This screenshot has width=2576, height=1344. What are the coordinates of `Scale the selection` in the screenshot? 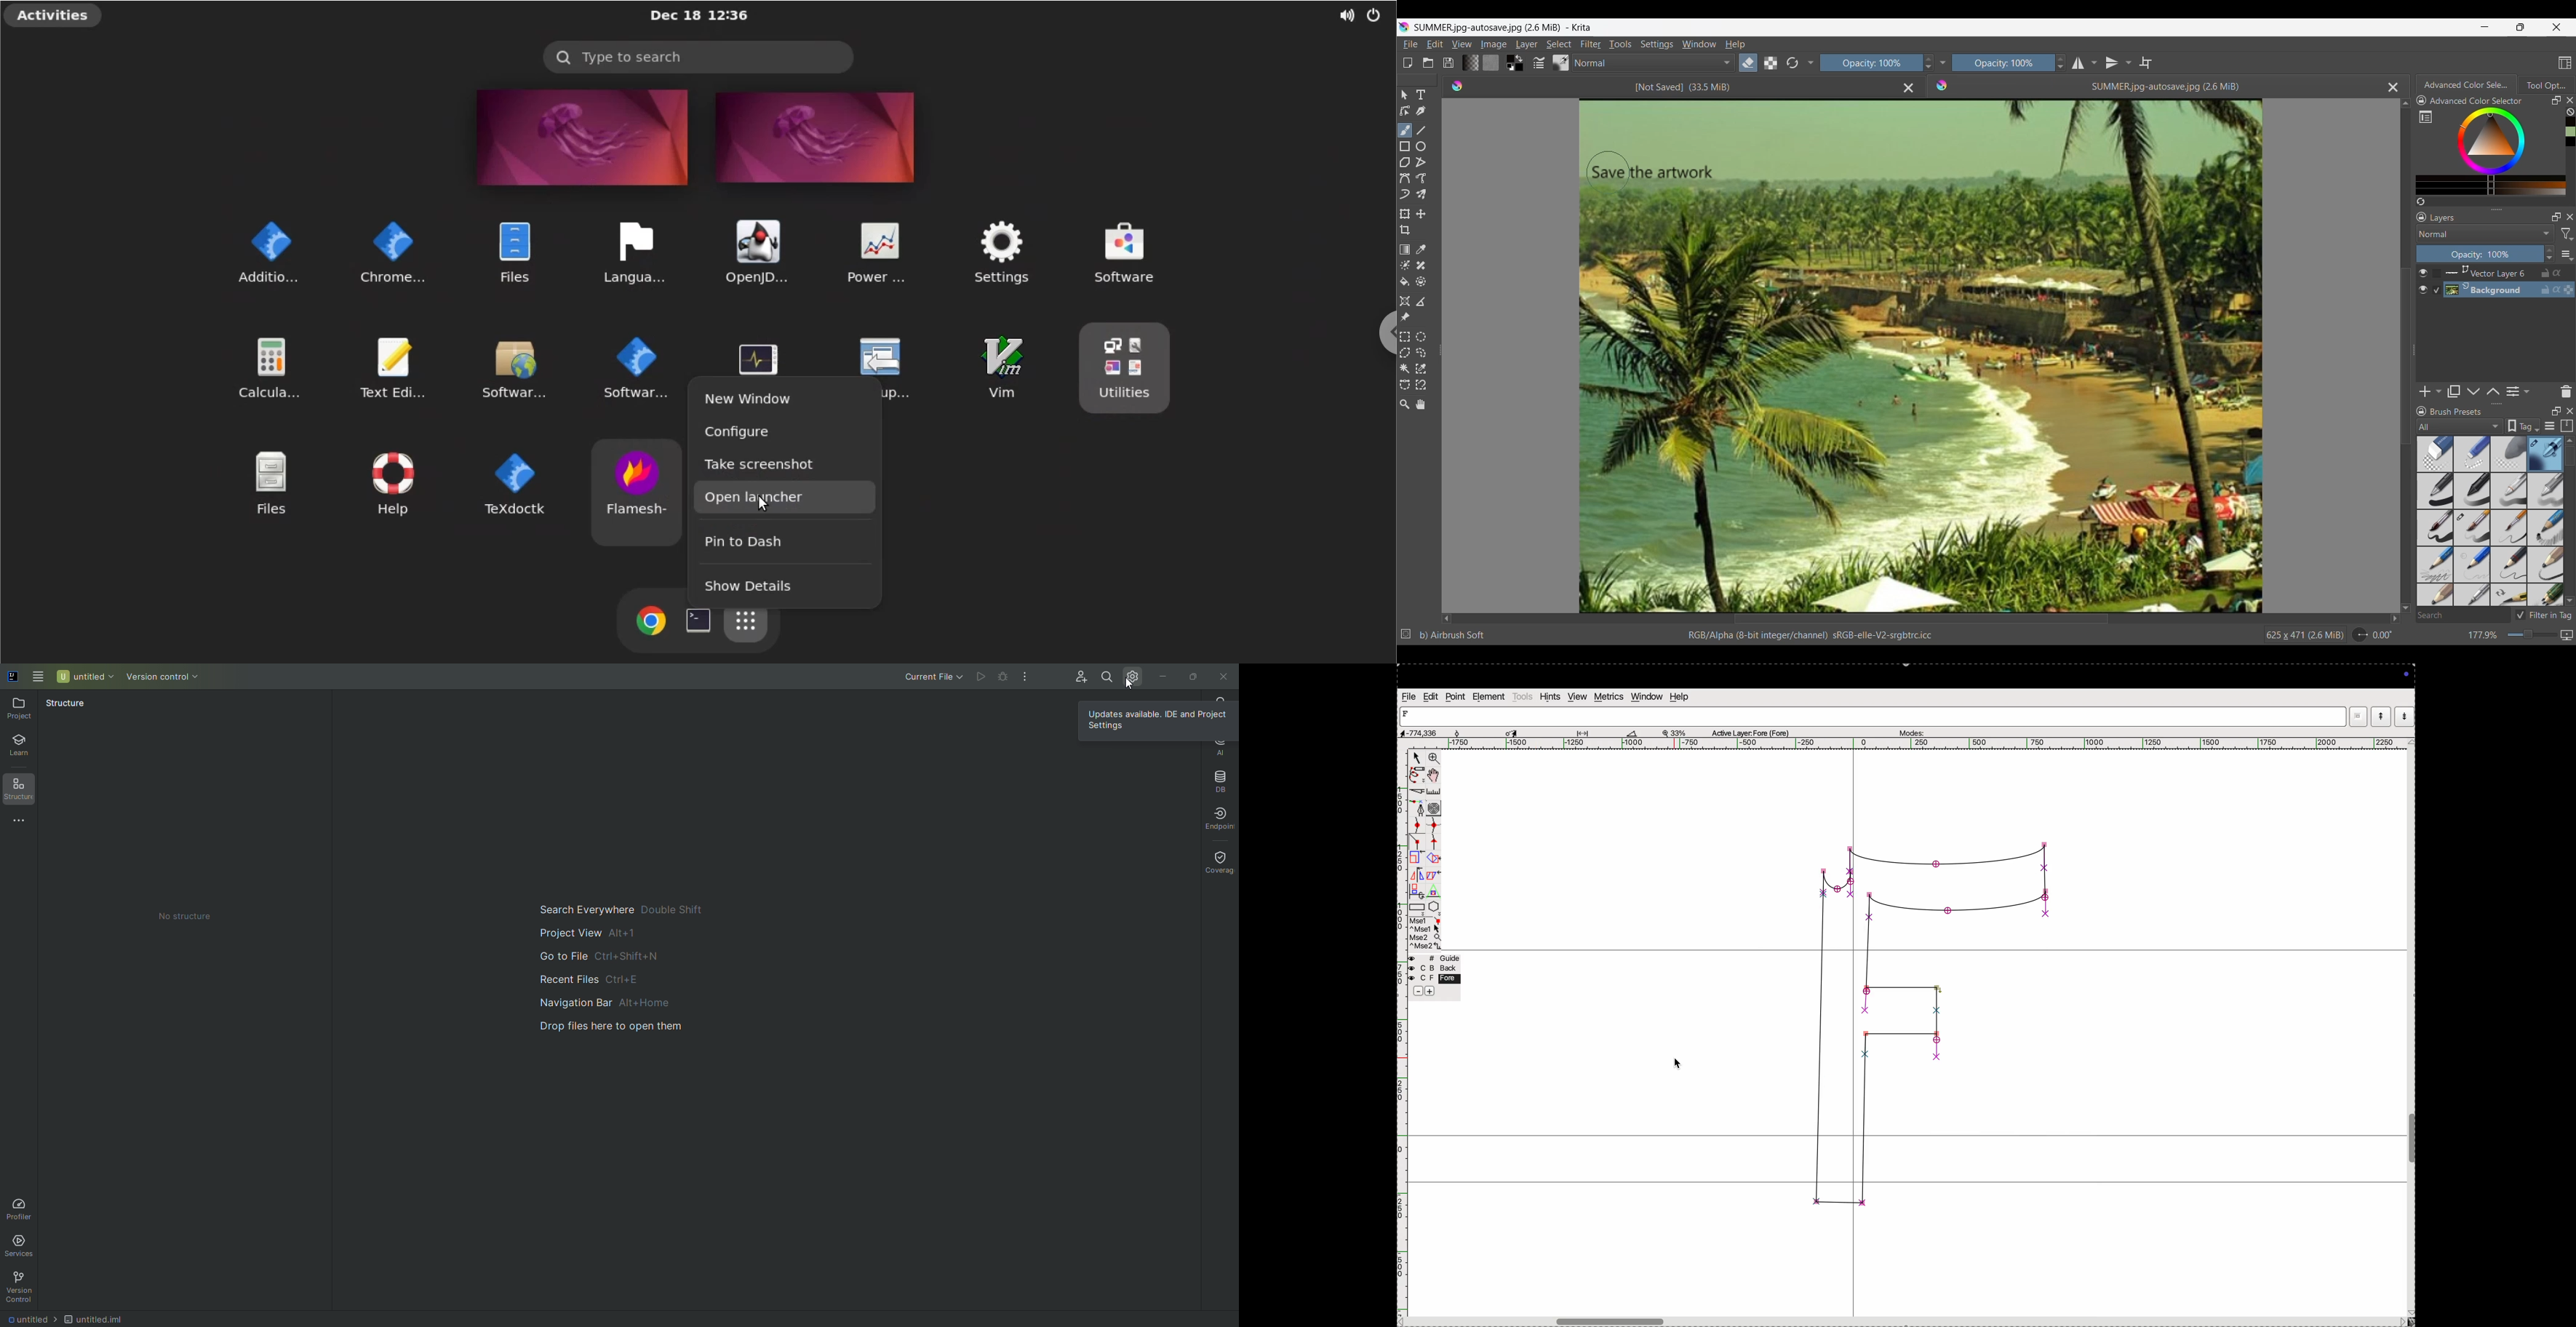 It's located at (1417, 860).